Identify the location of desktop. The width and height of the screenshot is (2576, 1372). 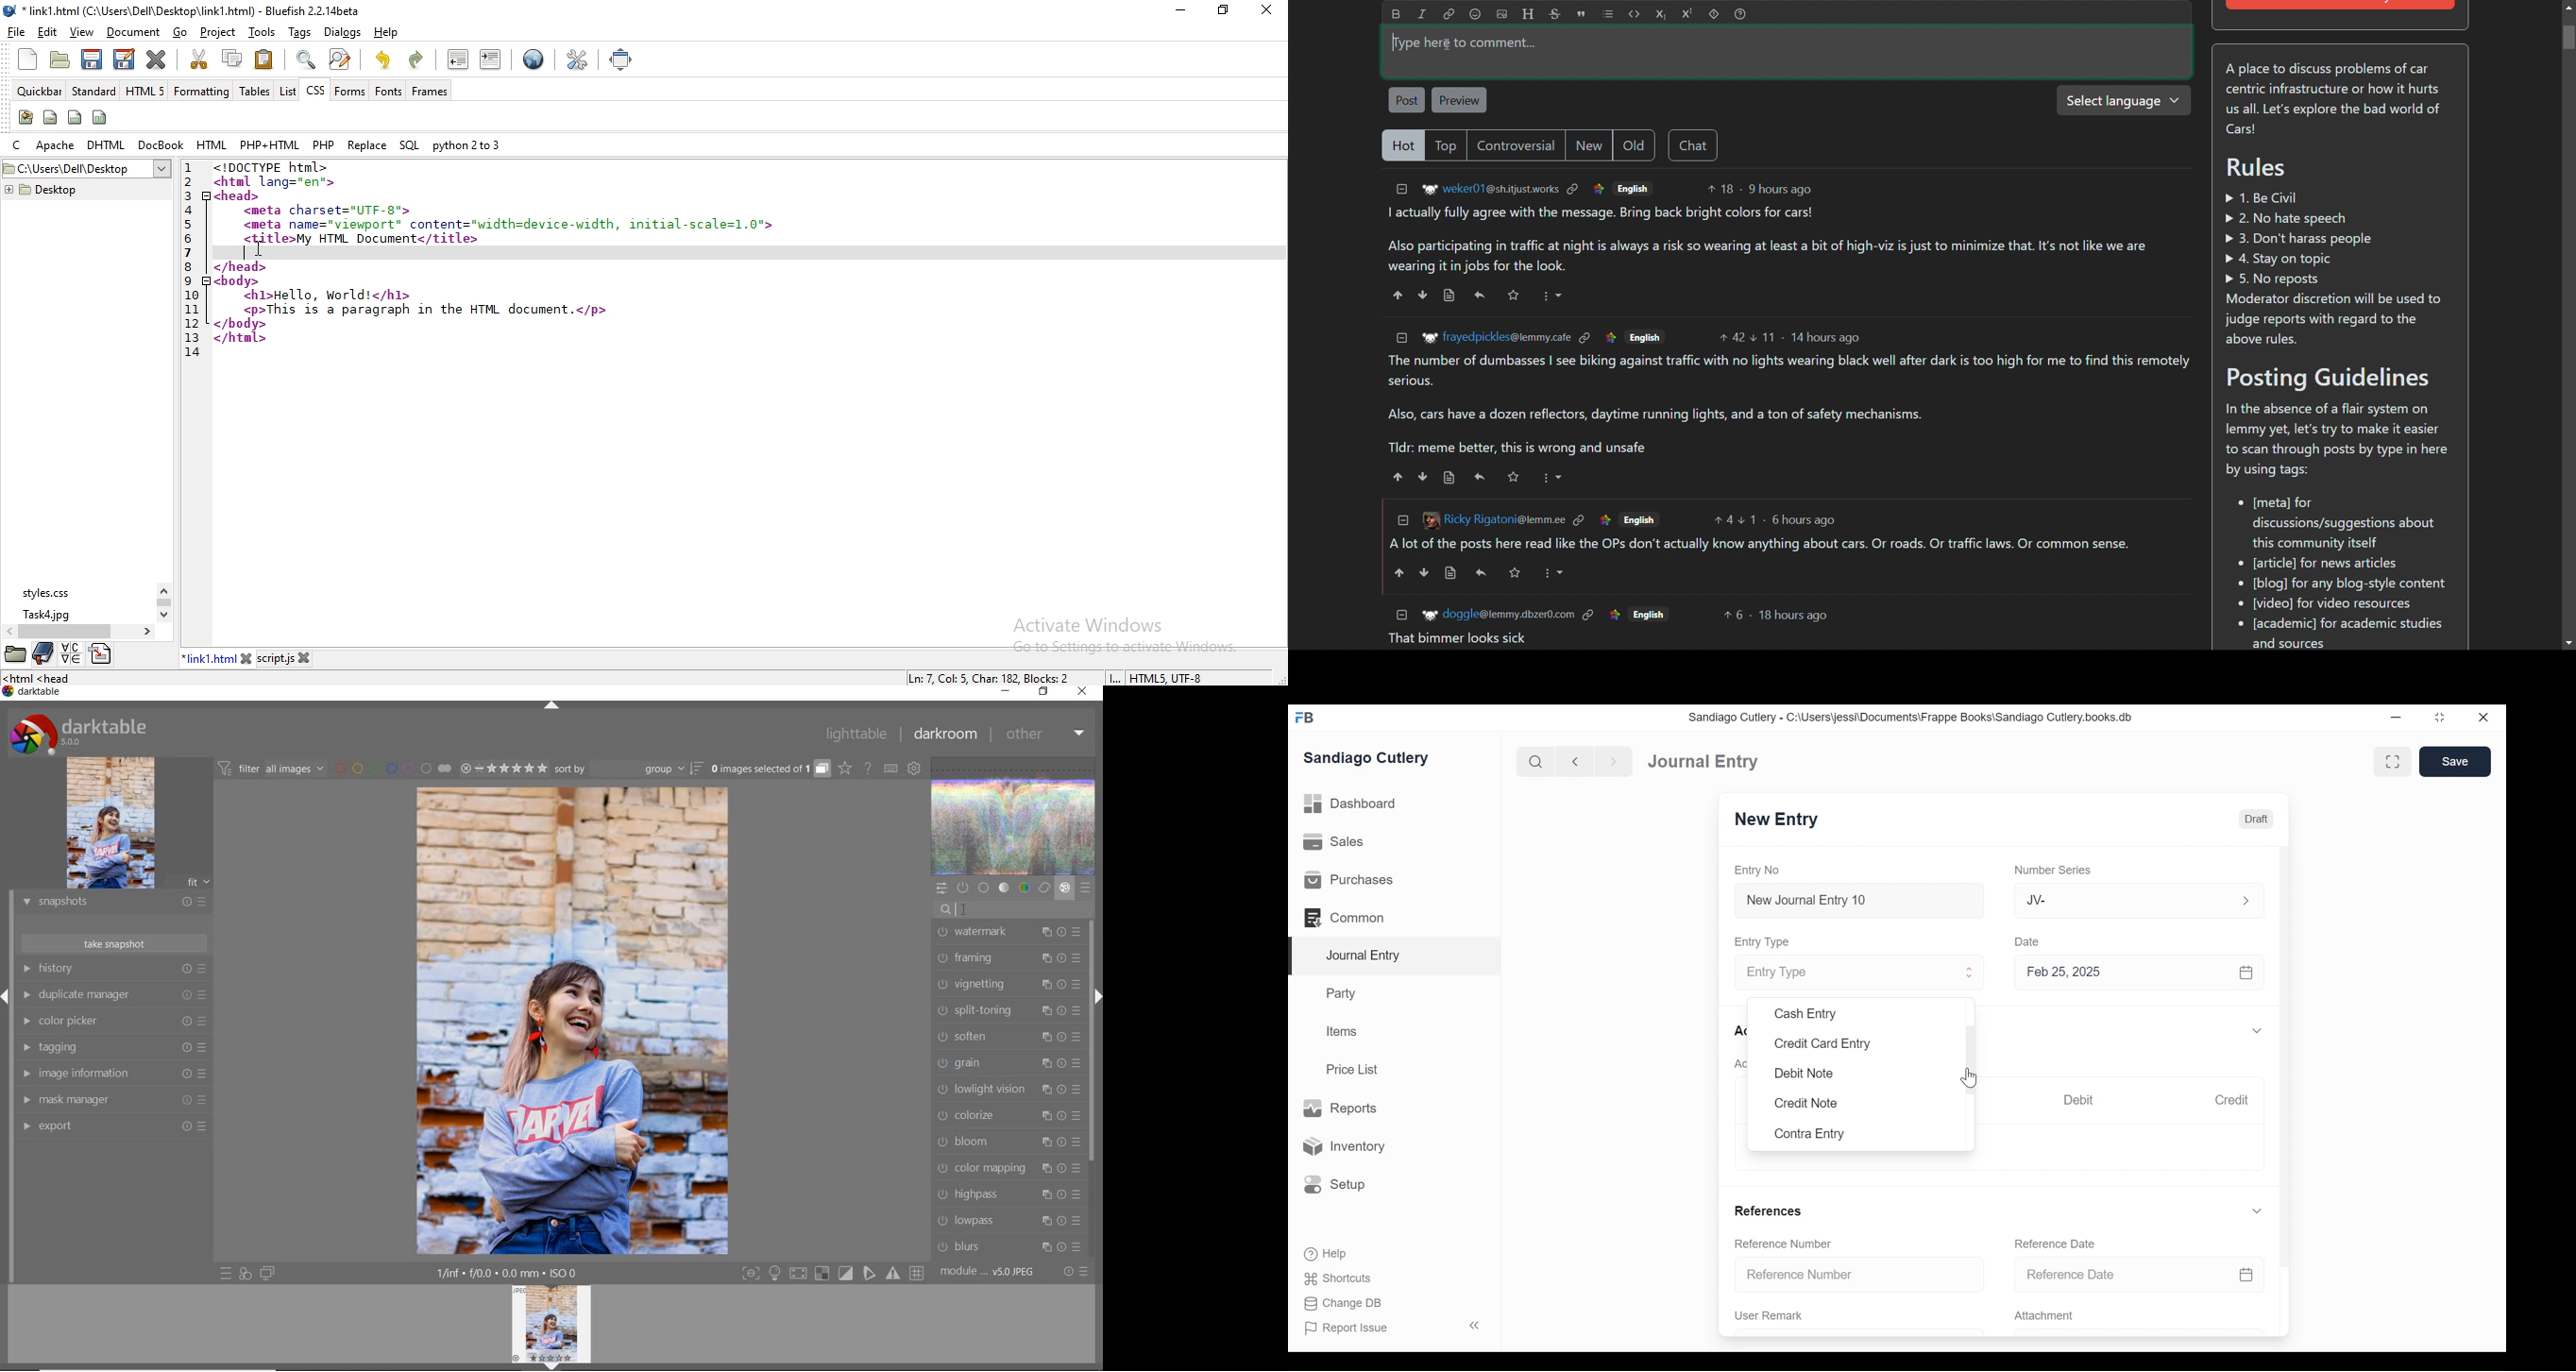
(41, 190).